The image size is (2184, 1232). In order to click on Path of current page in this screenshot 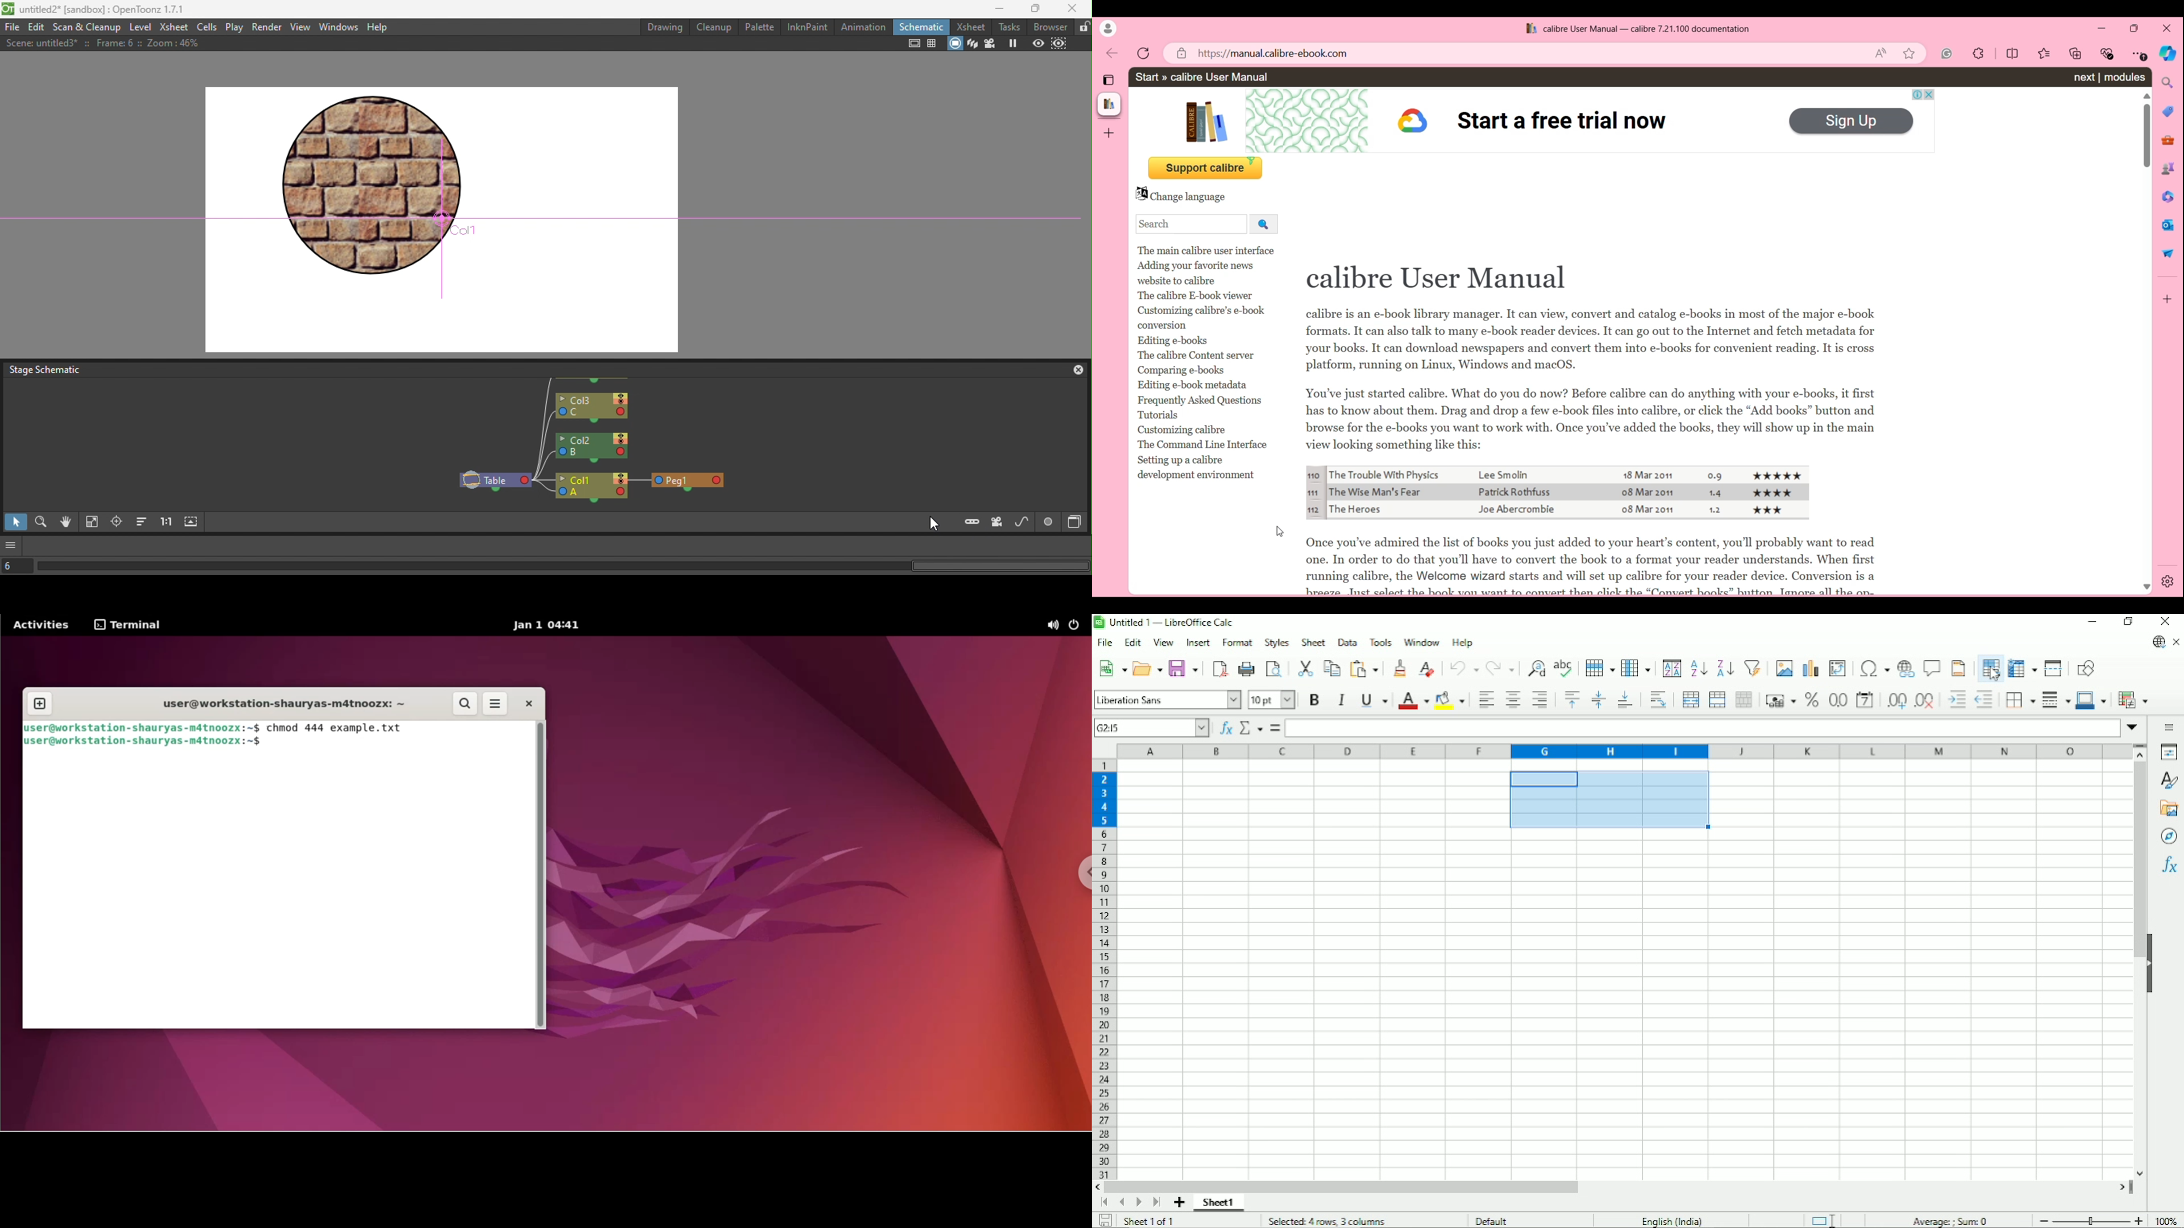, I will do `click(1201, 77)`.